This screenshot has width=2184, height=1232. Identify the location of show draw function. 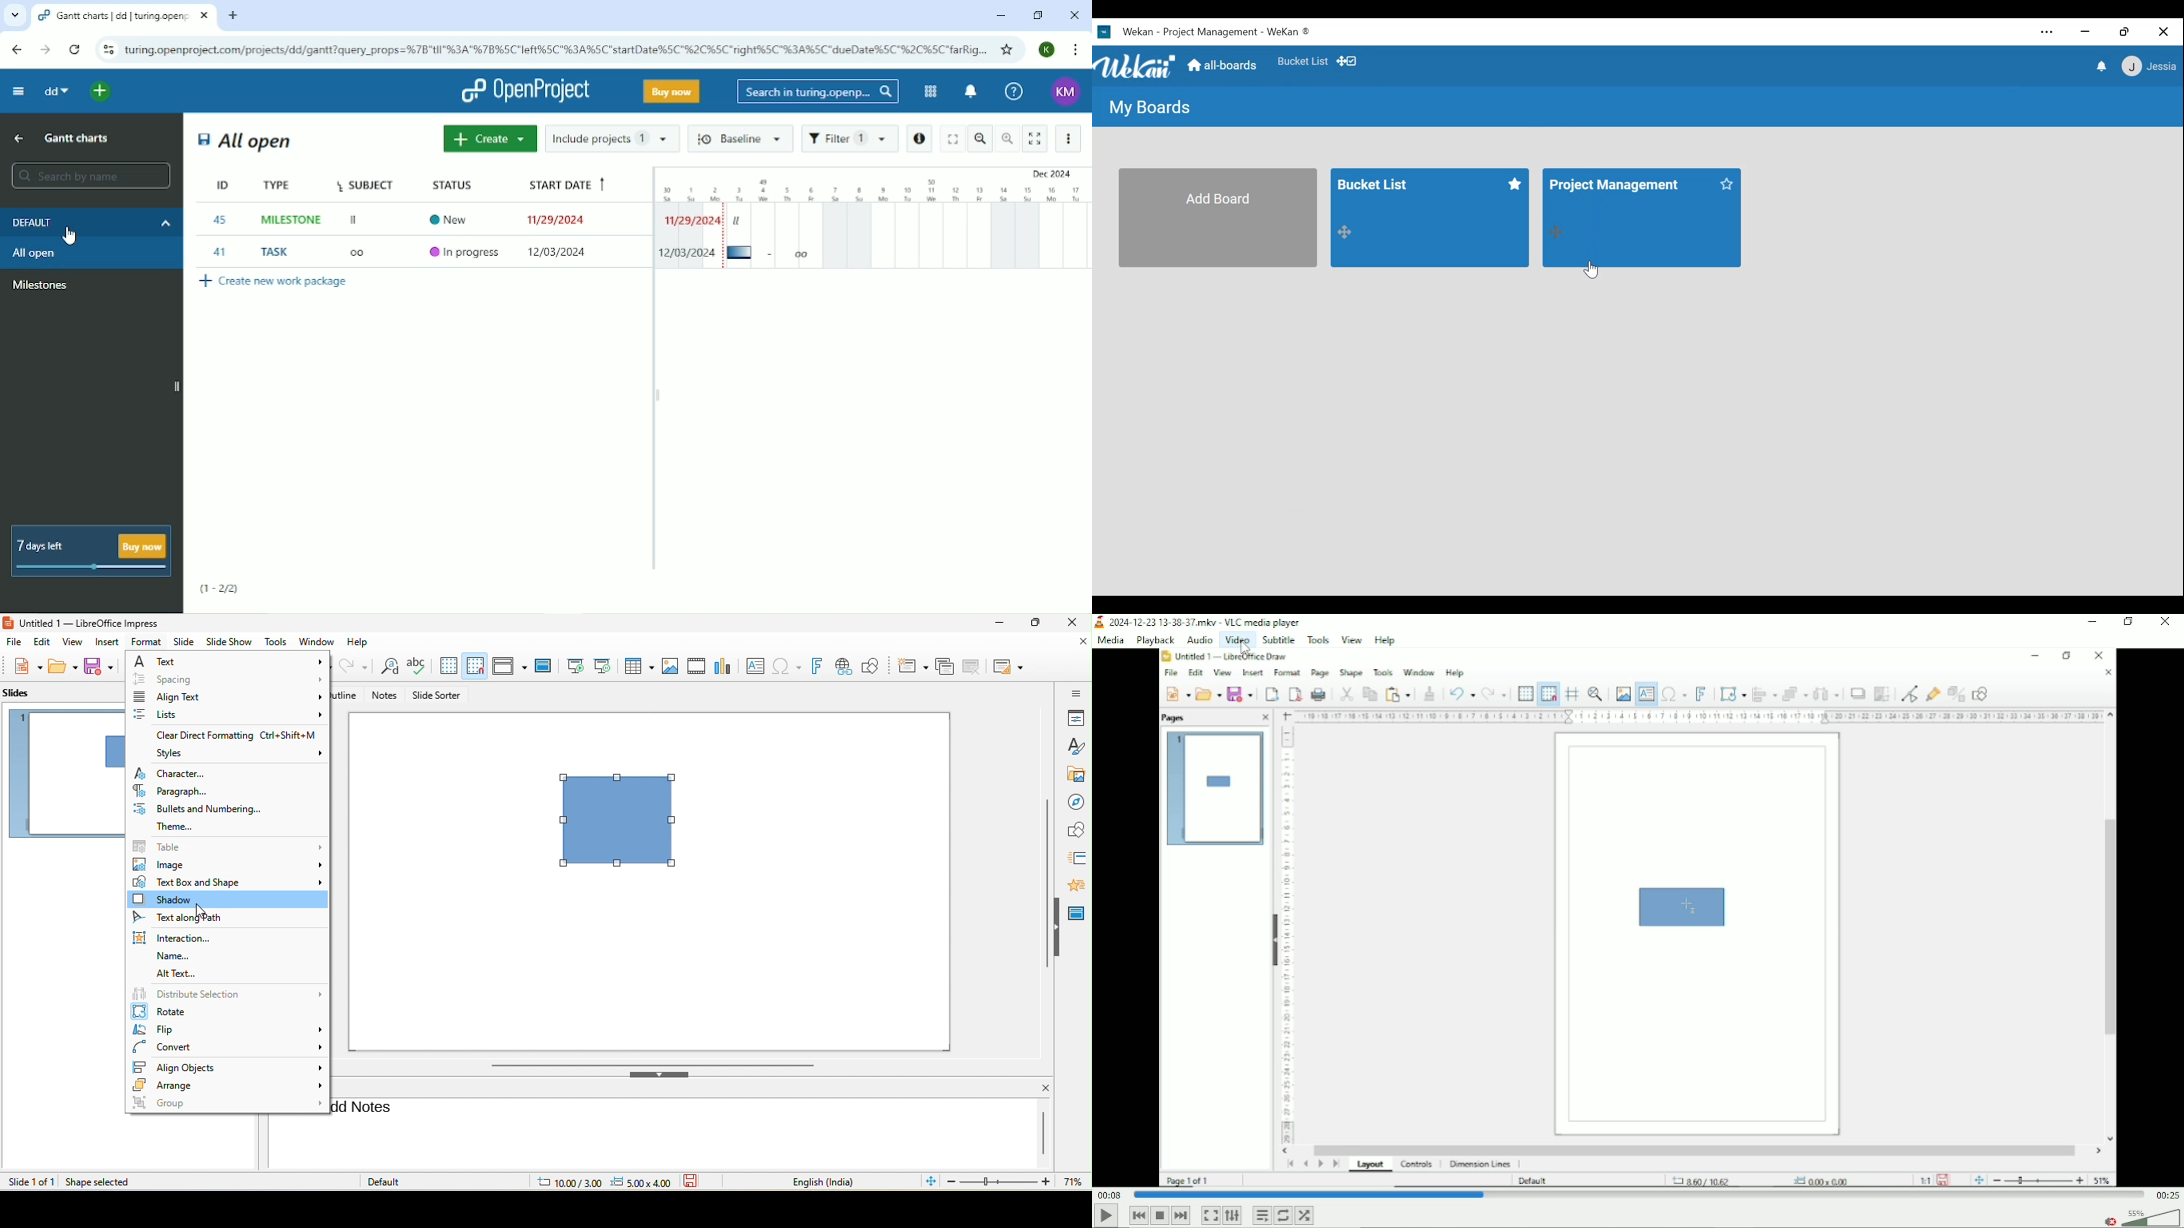
(876, 664).